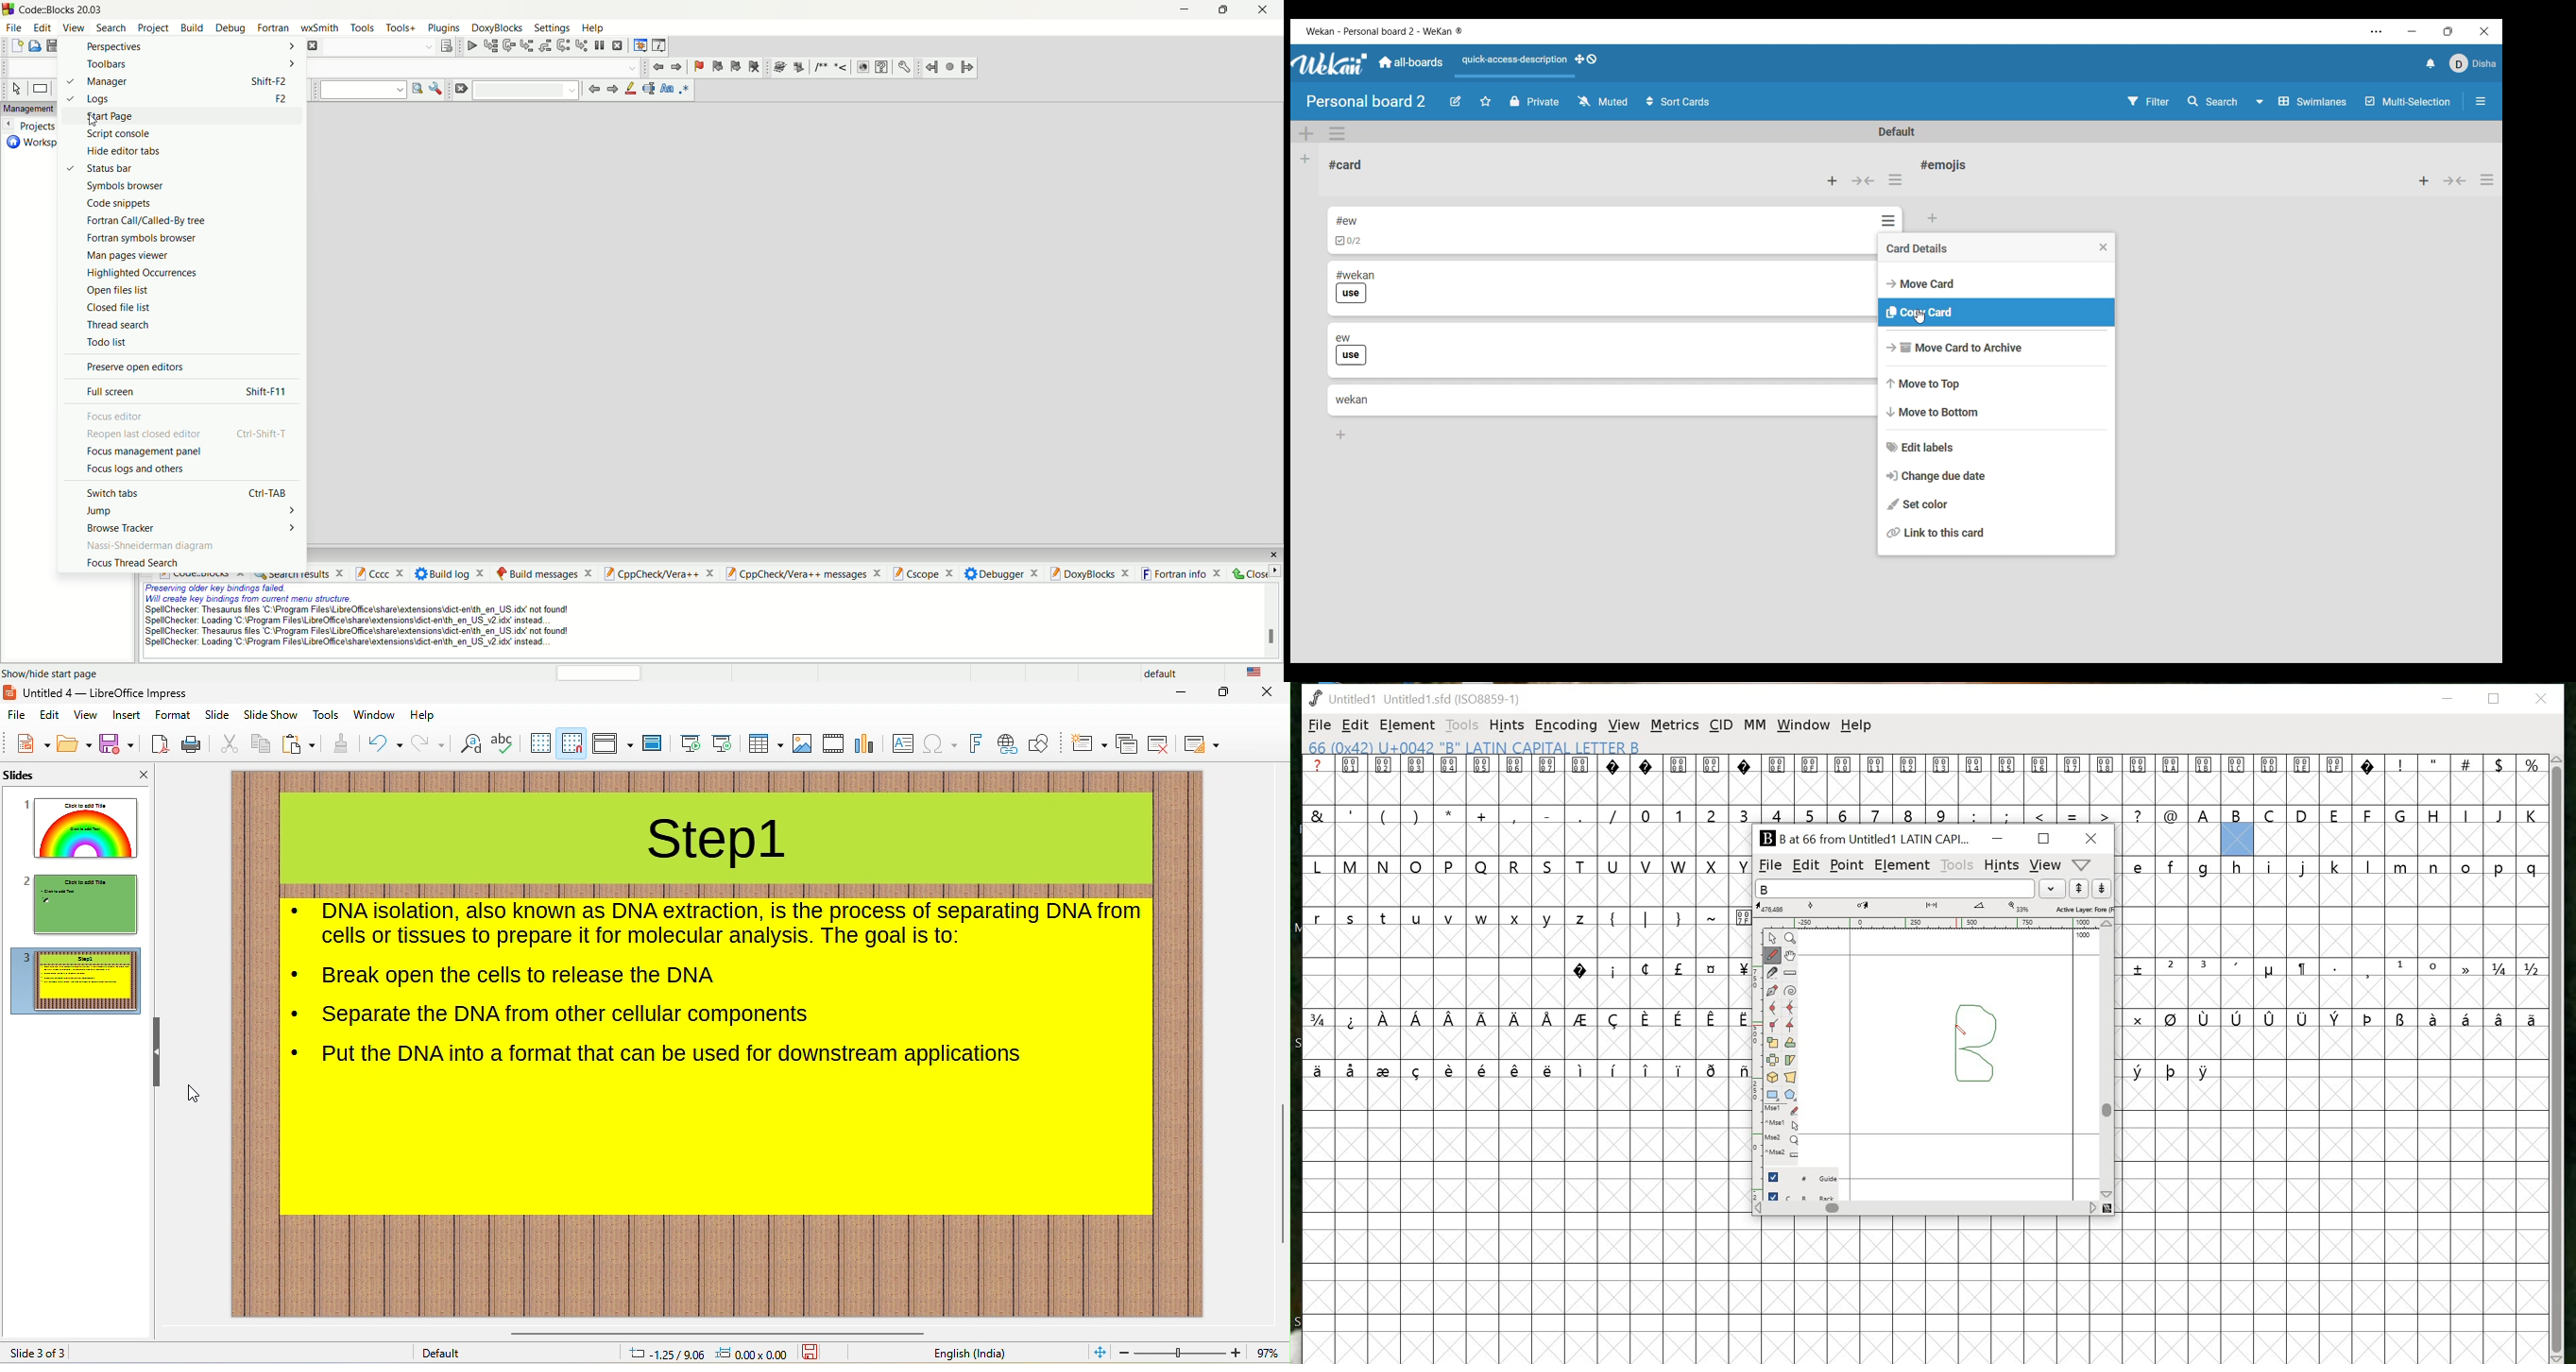 The width and height of the screenshot is (2576, 1372). What do you see at coordinates (1892, 218) in the screenshot?
I see `Options` at bounding box center [1892, 218].